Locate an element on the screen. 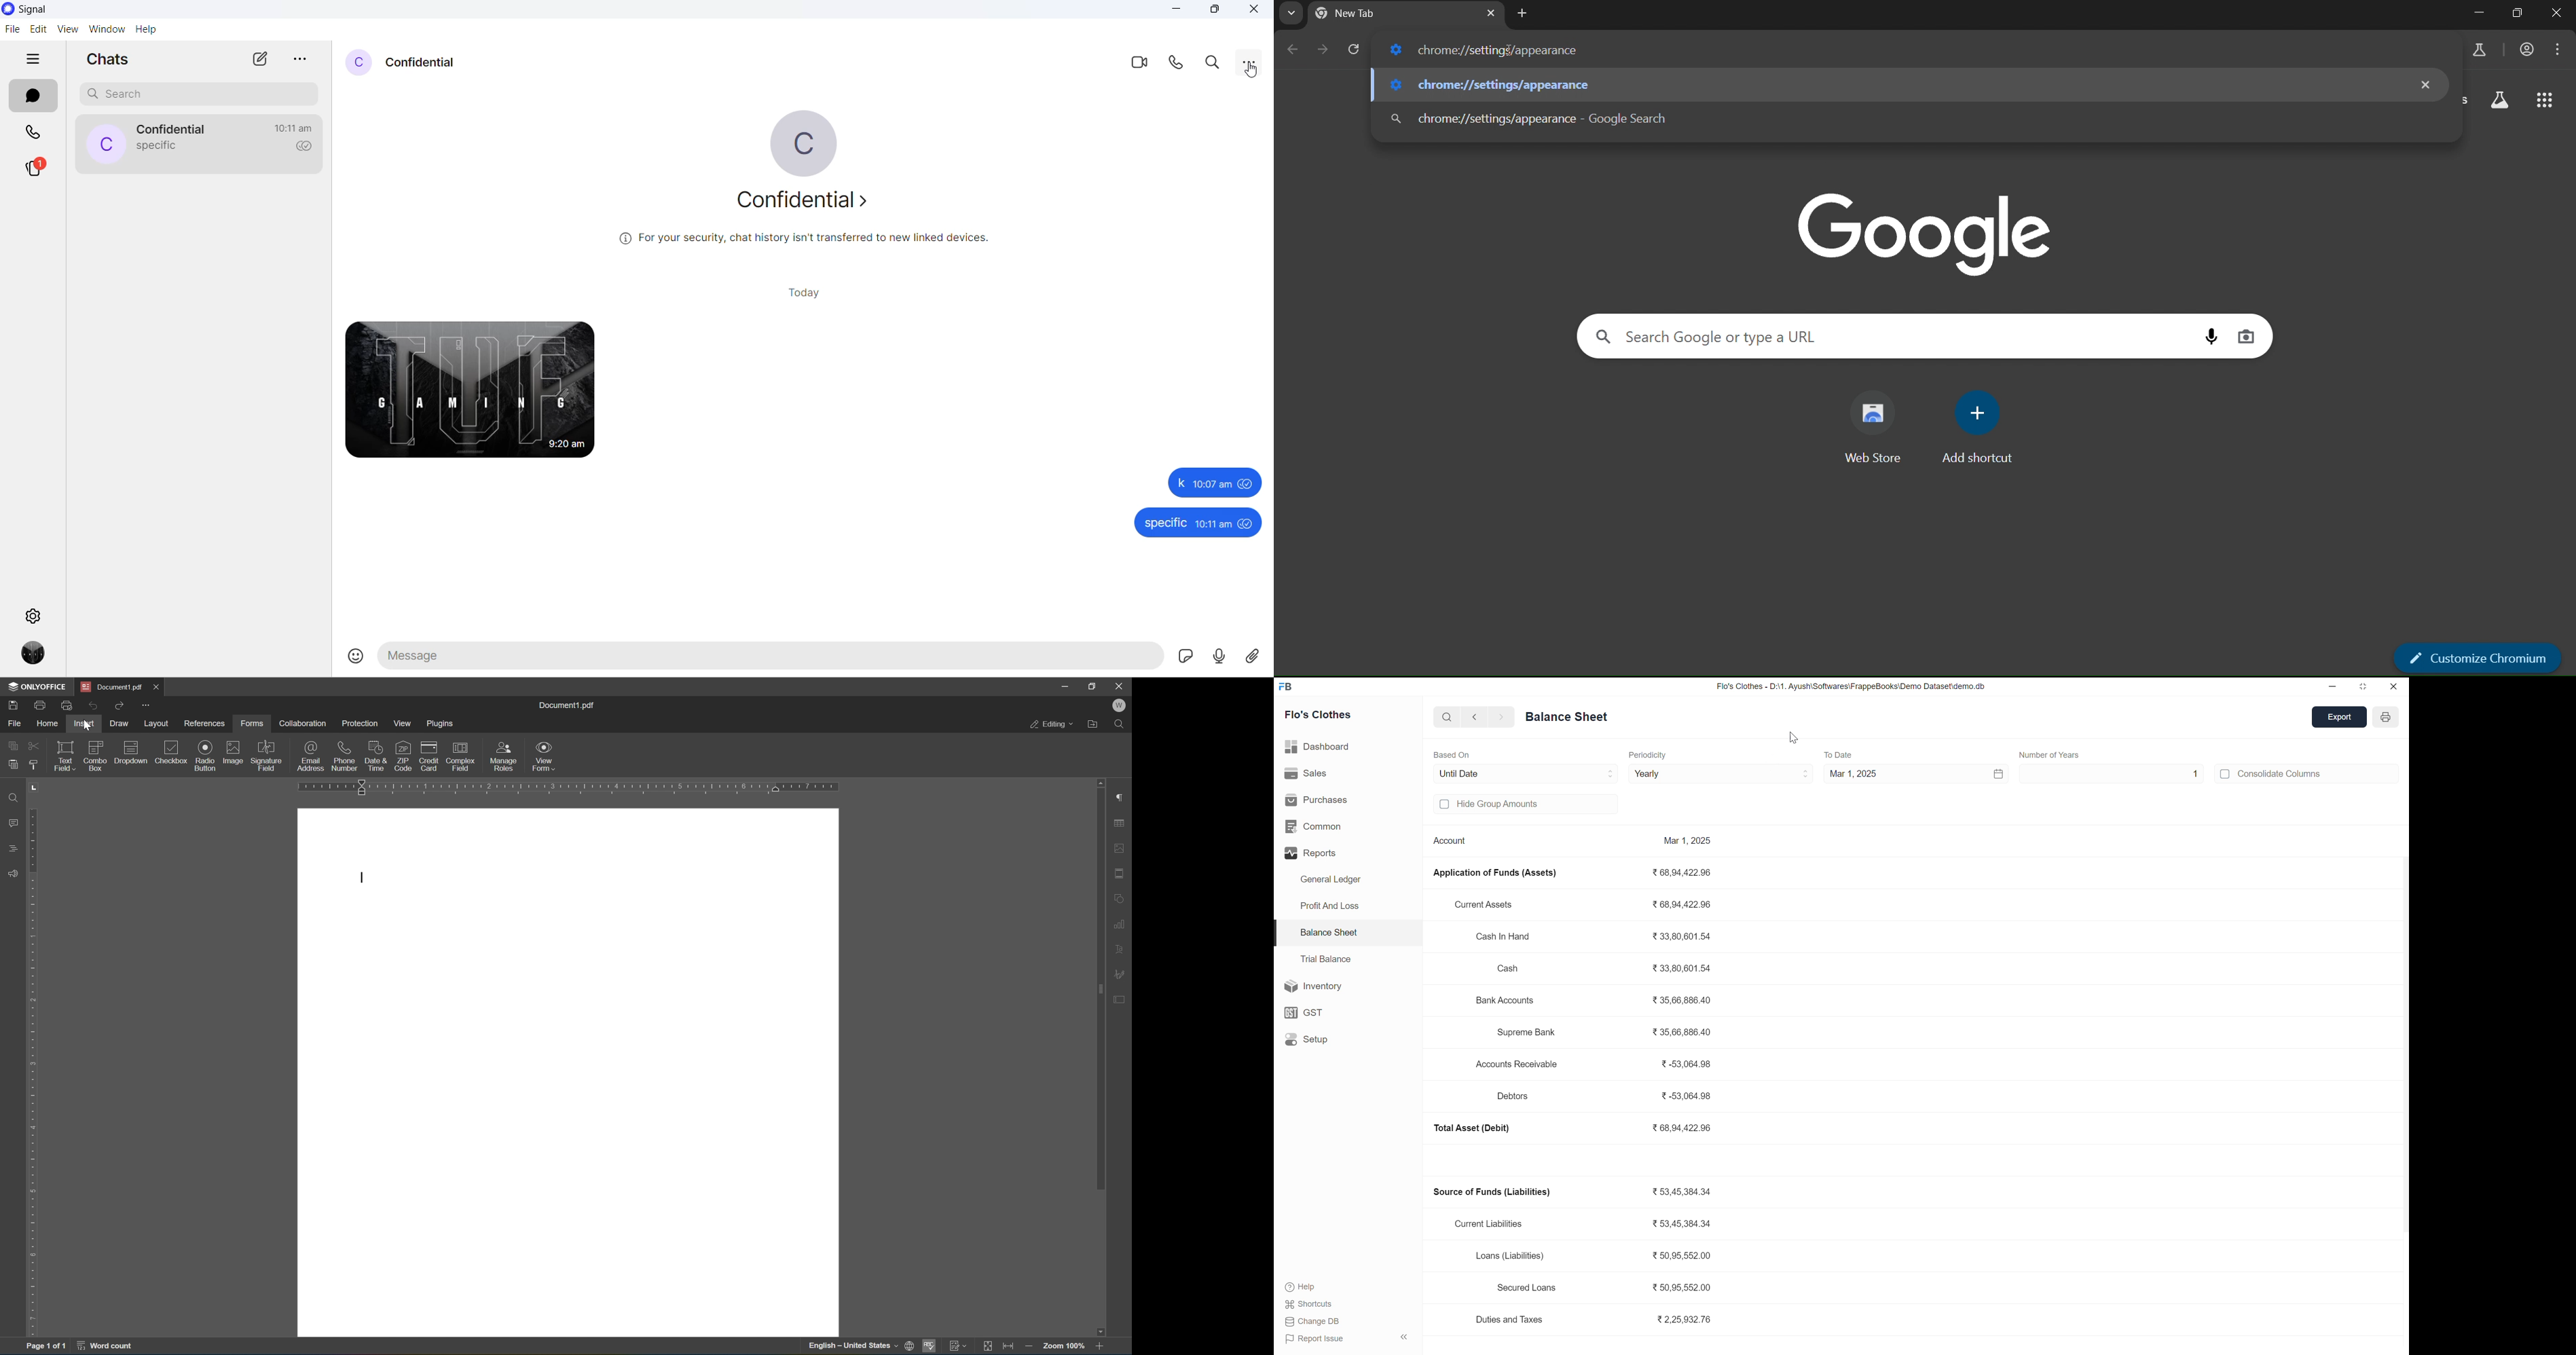 The height and width of the screenshot is (1372, 2576). Current Assets is located at coordinates (1486, 905).